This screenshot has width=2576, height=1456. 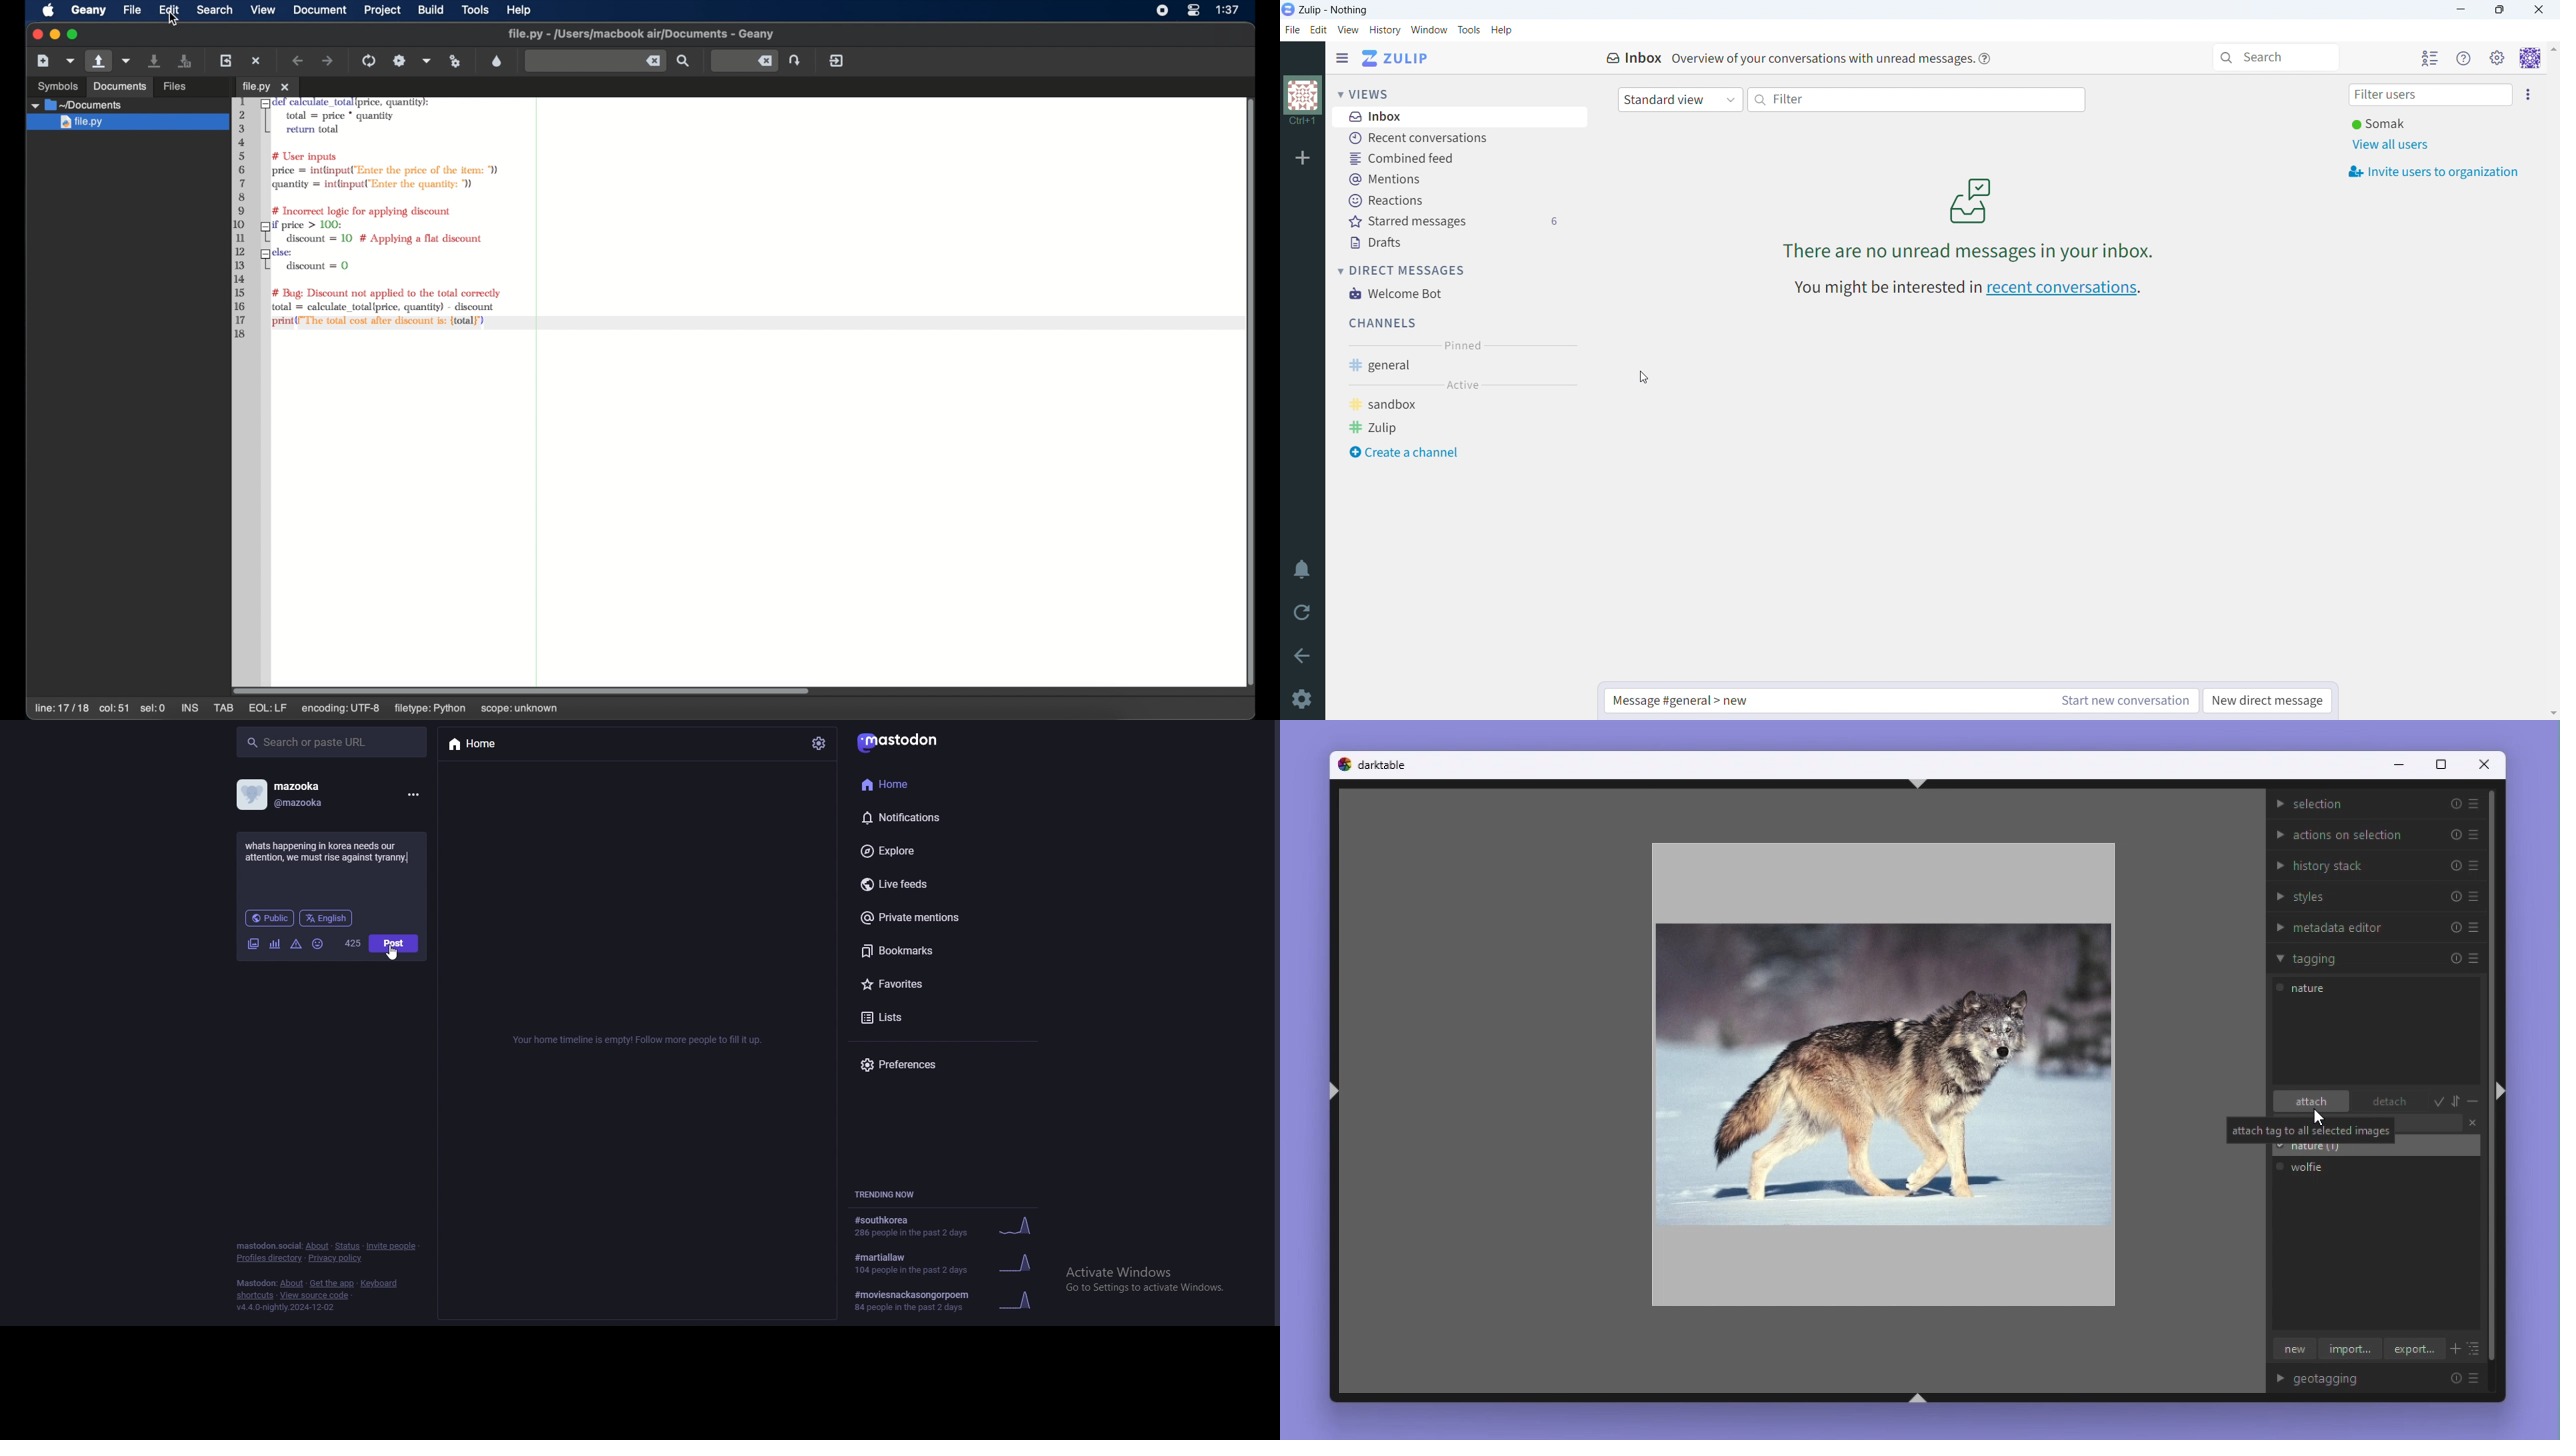 I want to click on close current file, so click(x=257, y=61).